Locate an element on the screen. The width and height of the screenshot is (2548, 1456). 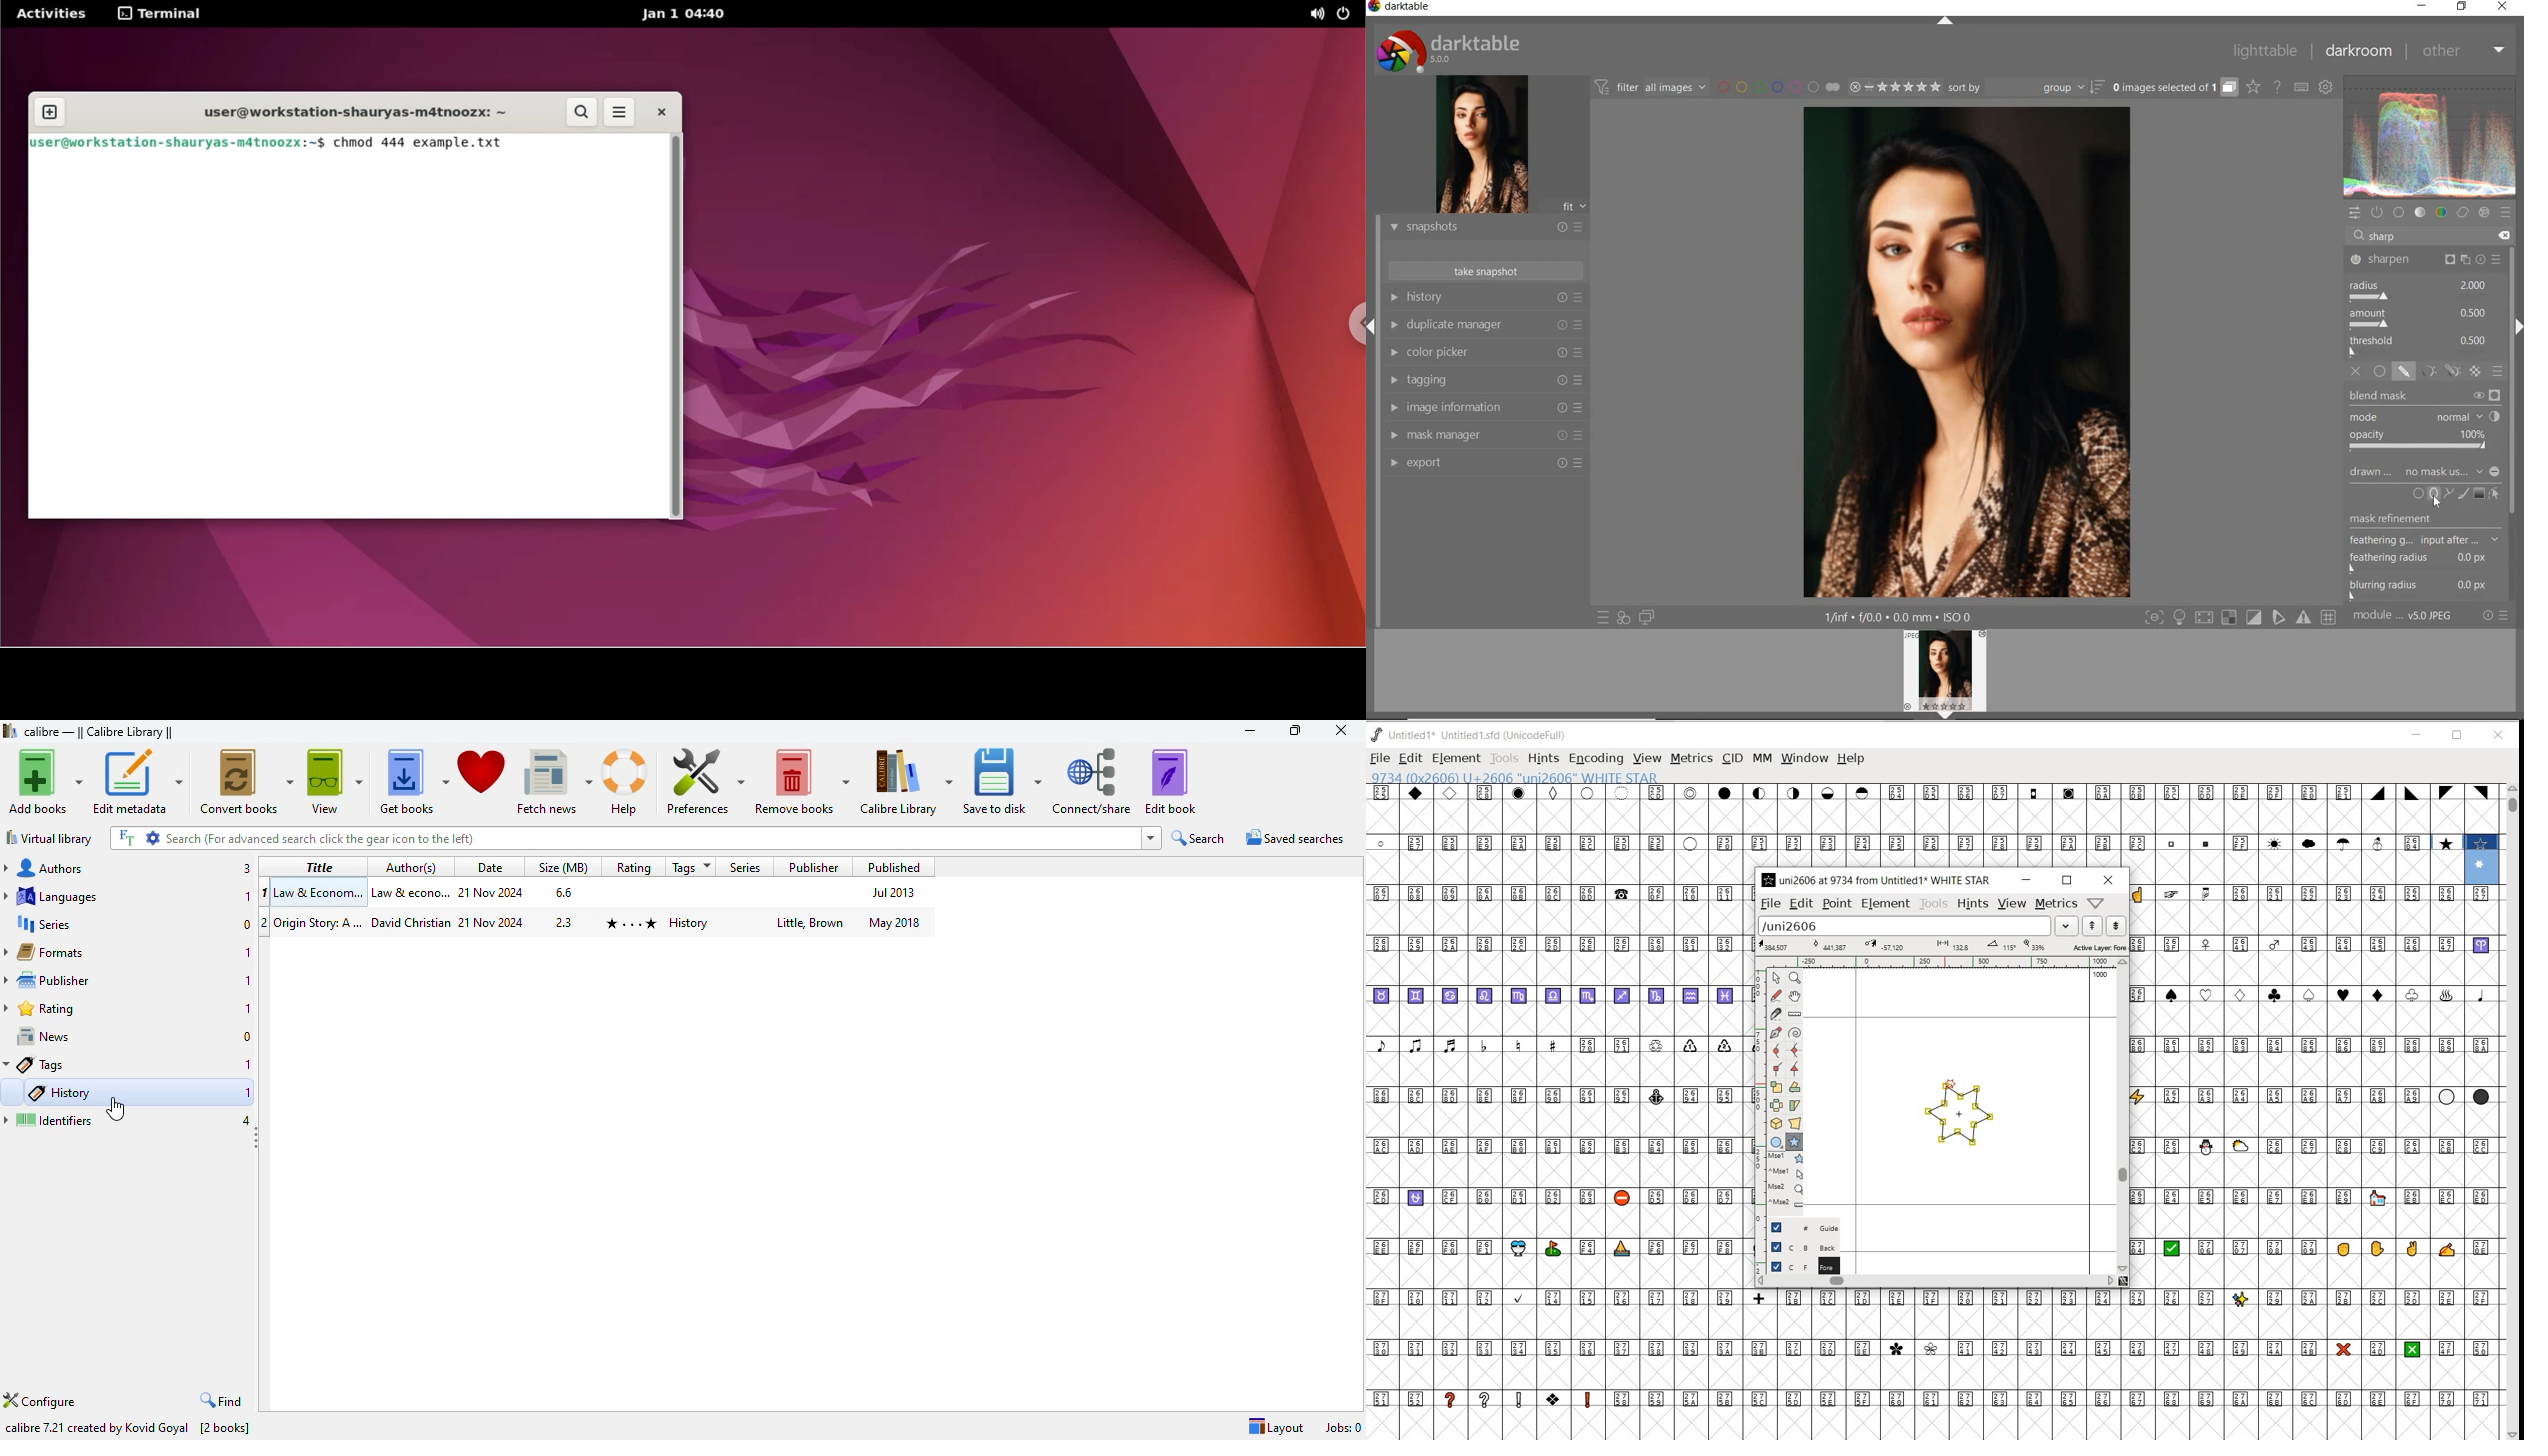
rating is located at coordinates (41, 1009).